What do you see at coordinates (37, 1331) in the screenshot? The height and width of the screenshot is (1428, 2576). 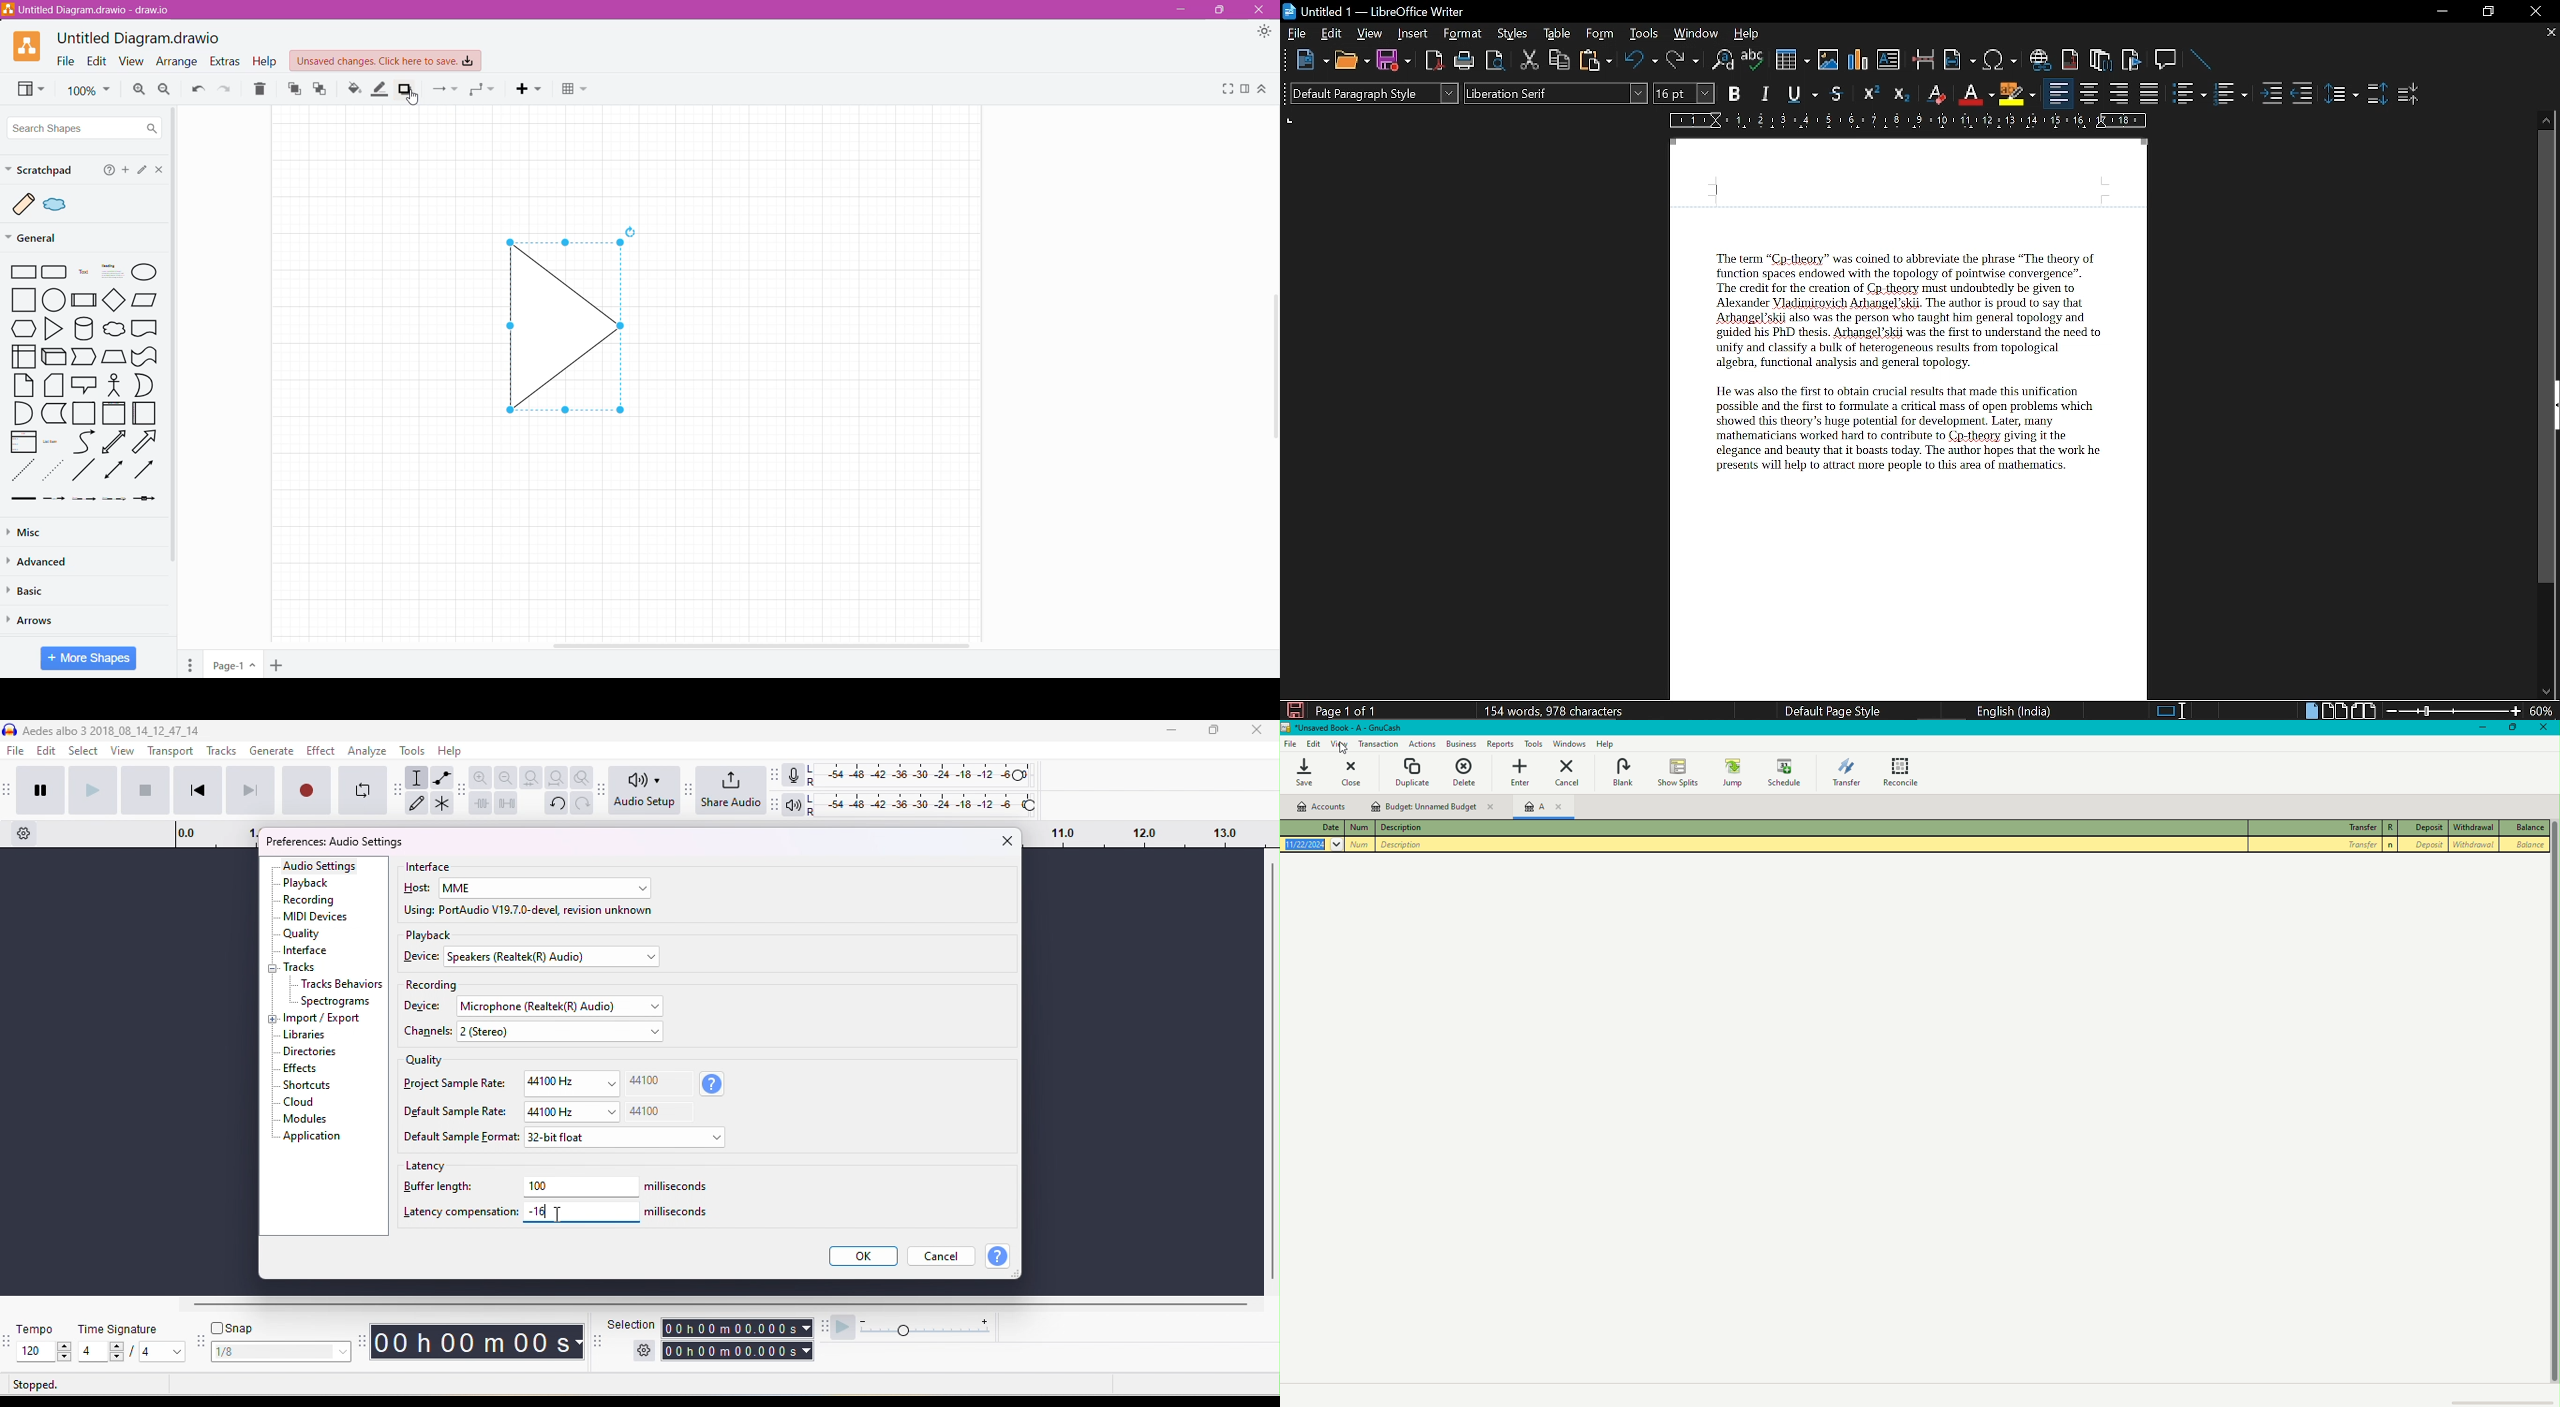 I see `tempo` at bounding box center [37, 1331].